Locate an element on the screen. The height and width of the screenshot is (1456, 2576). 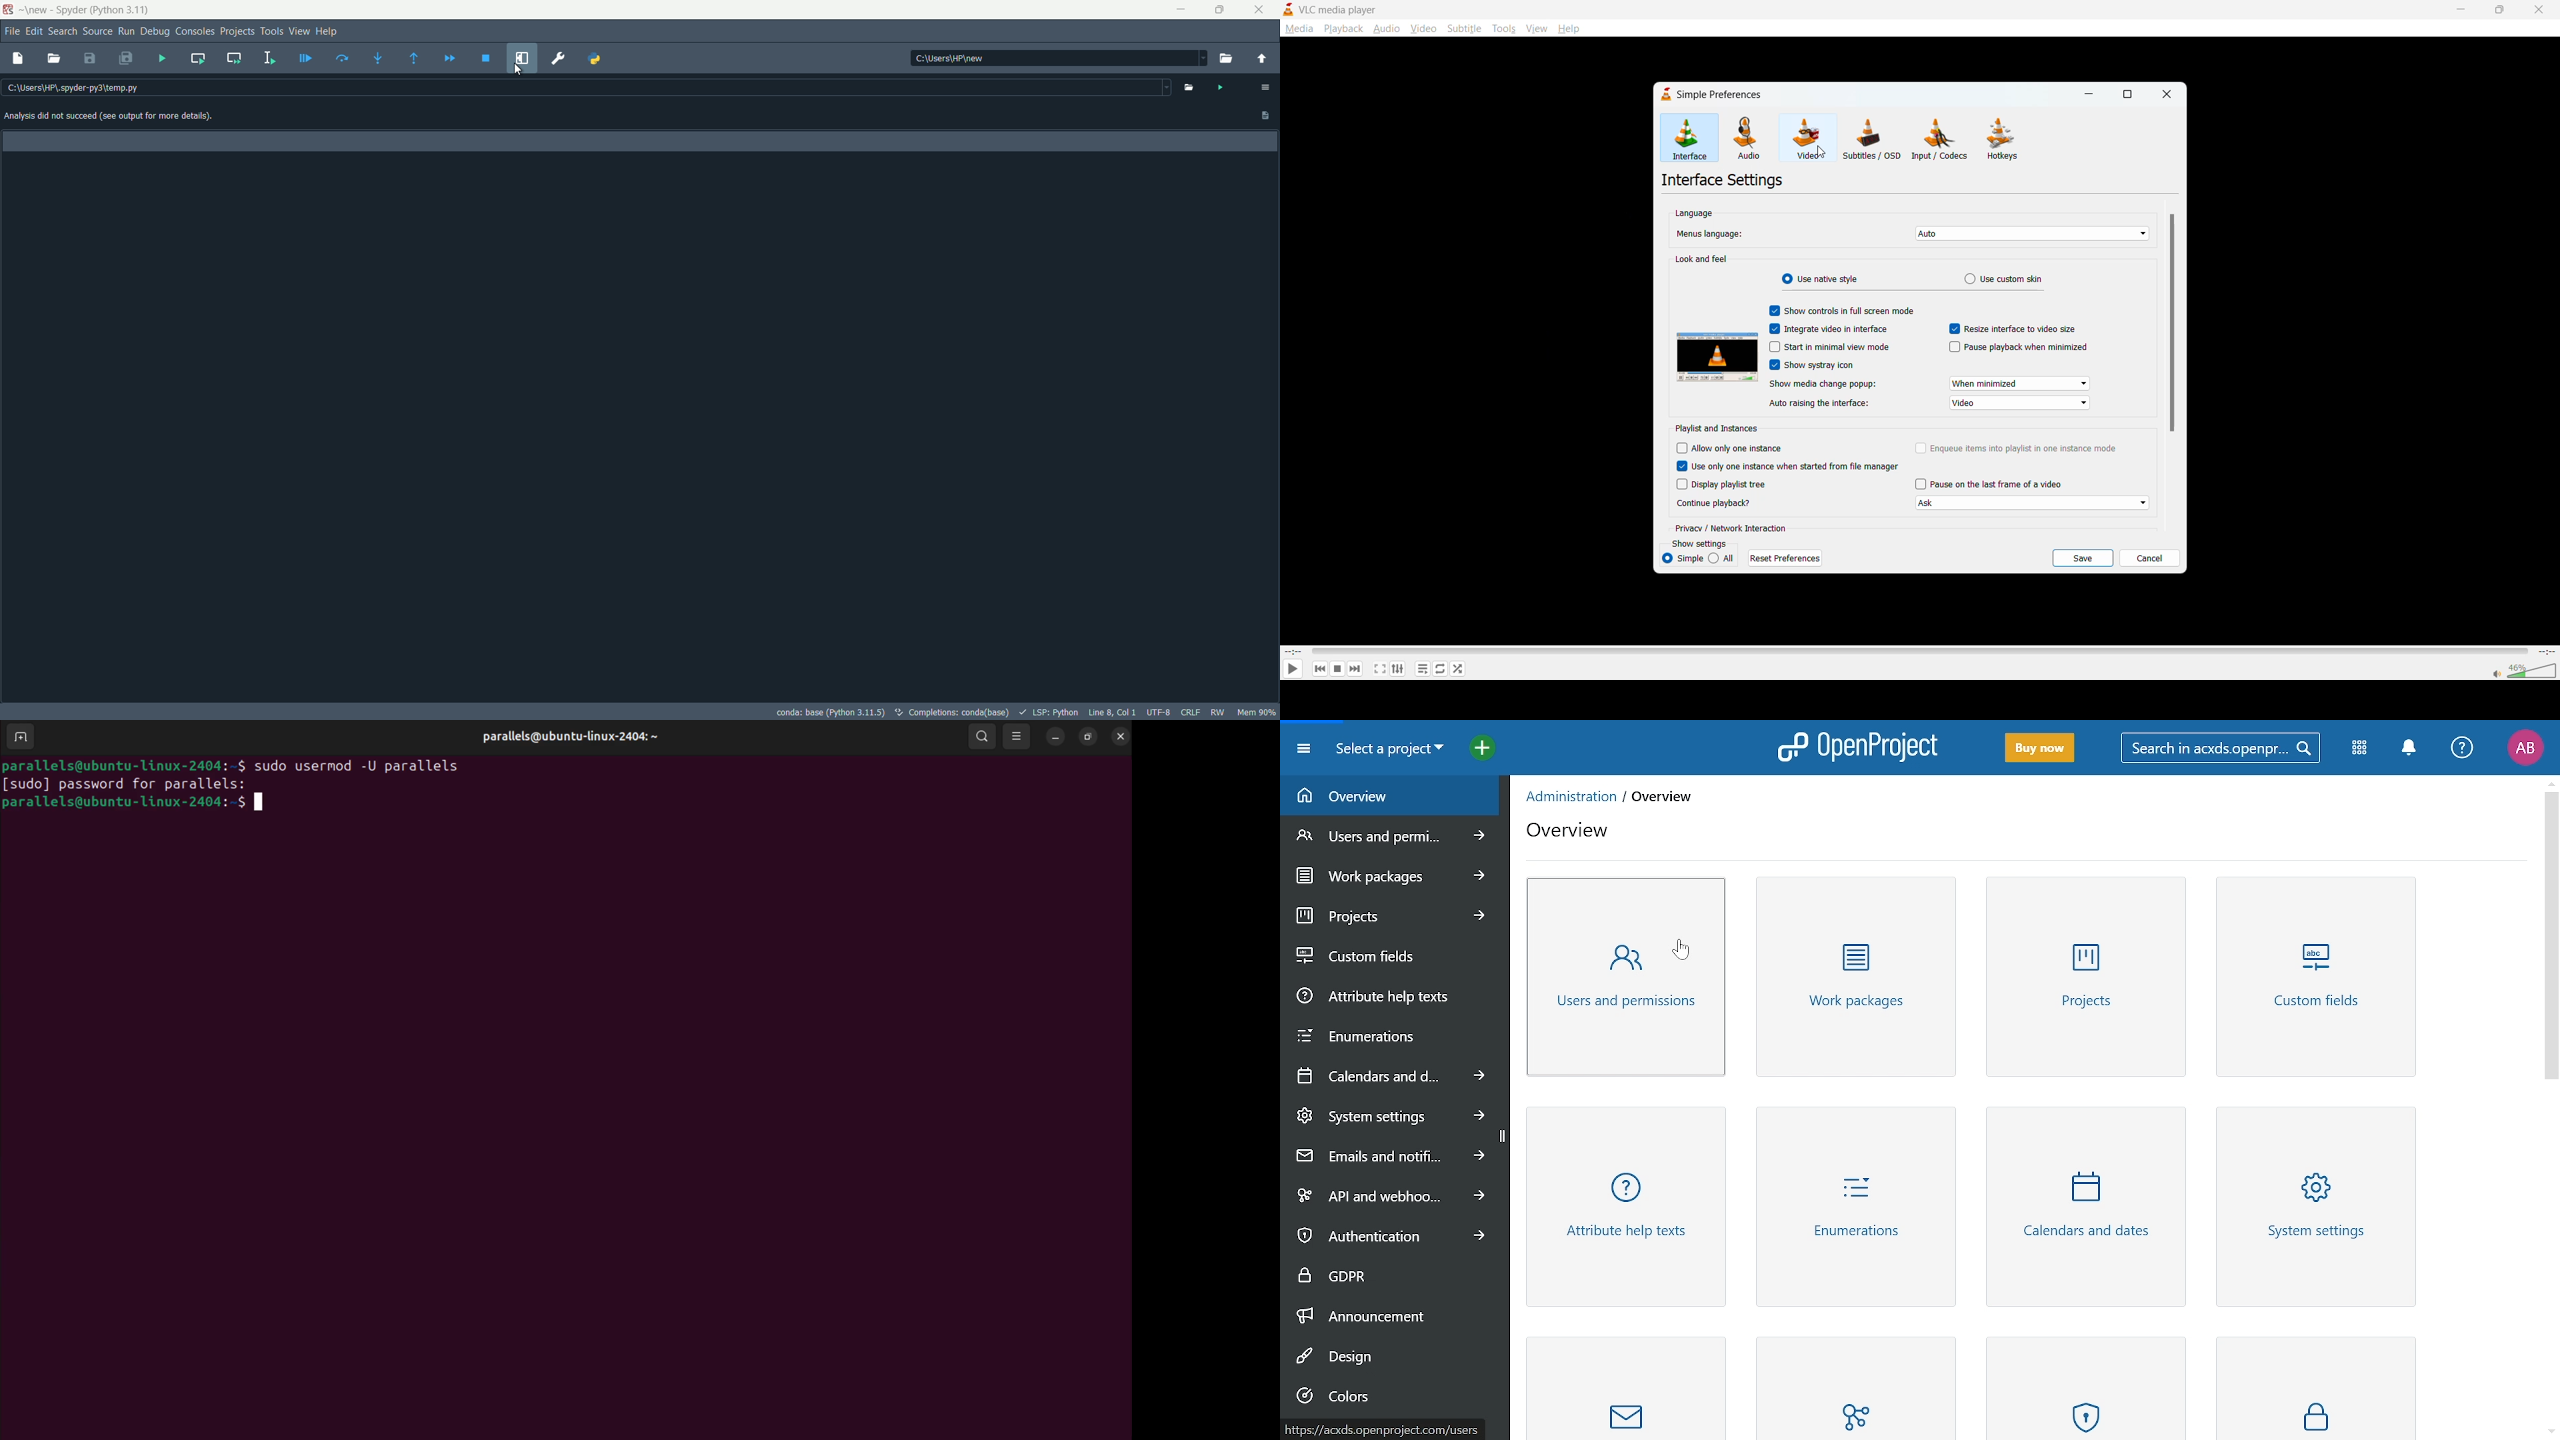
run selection is located at coordinates (269, 57).